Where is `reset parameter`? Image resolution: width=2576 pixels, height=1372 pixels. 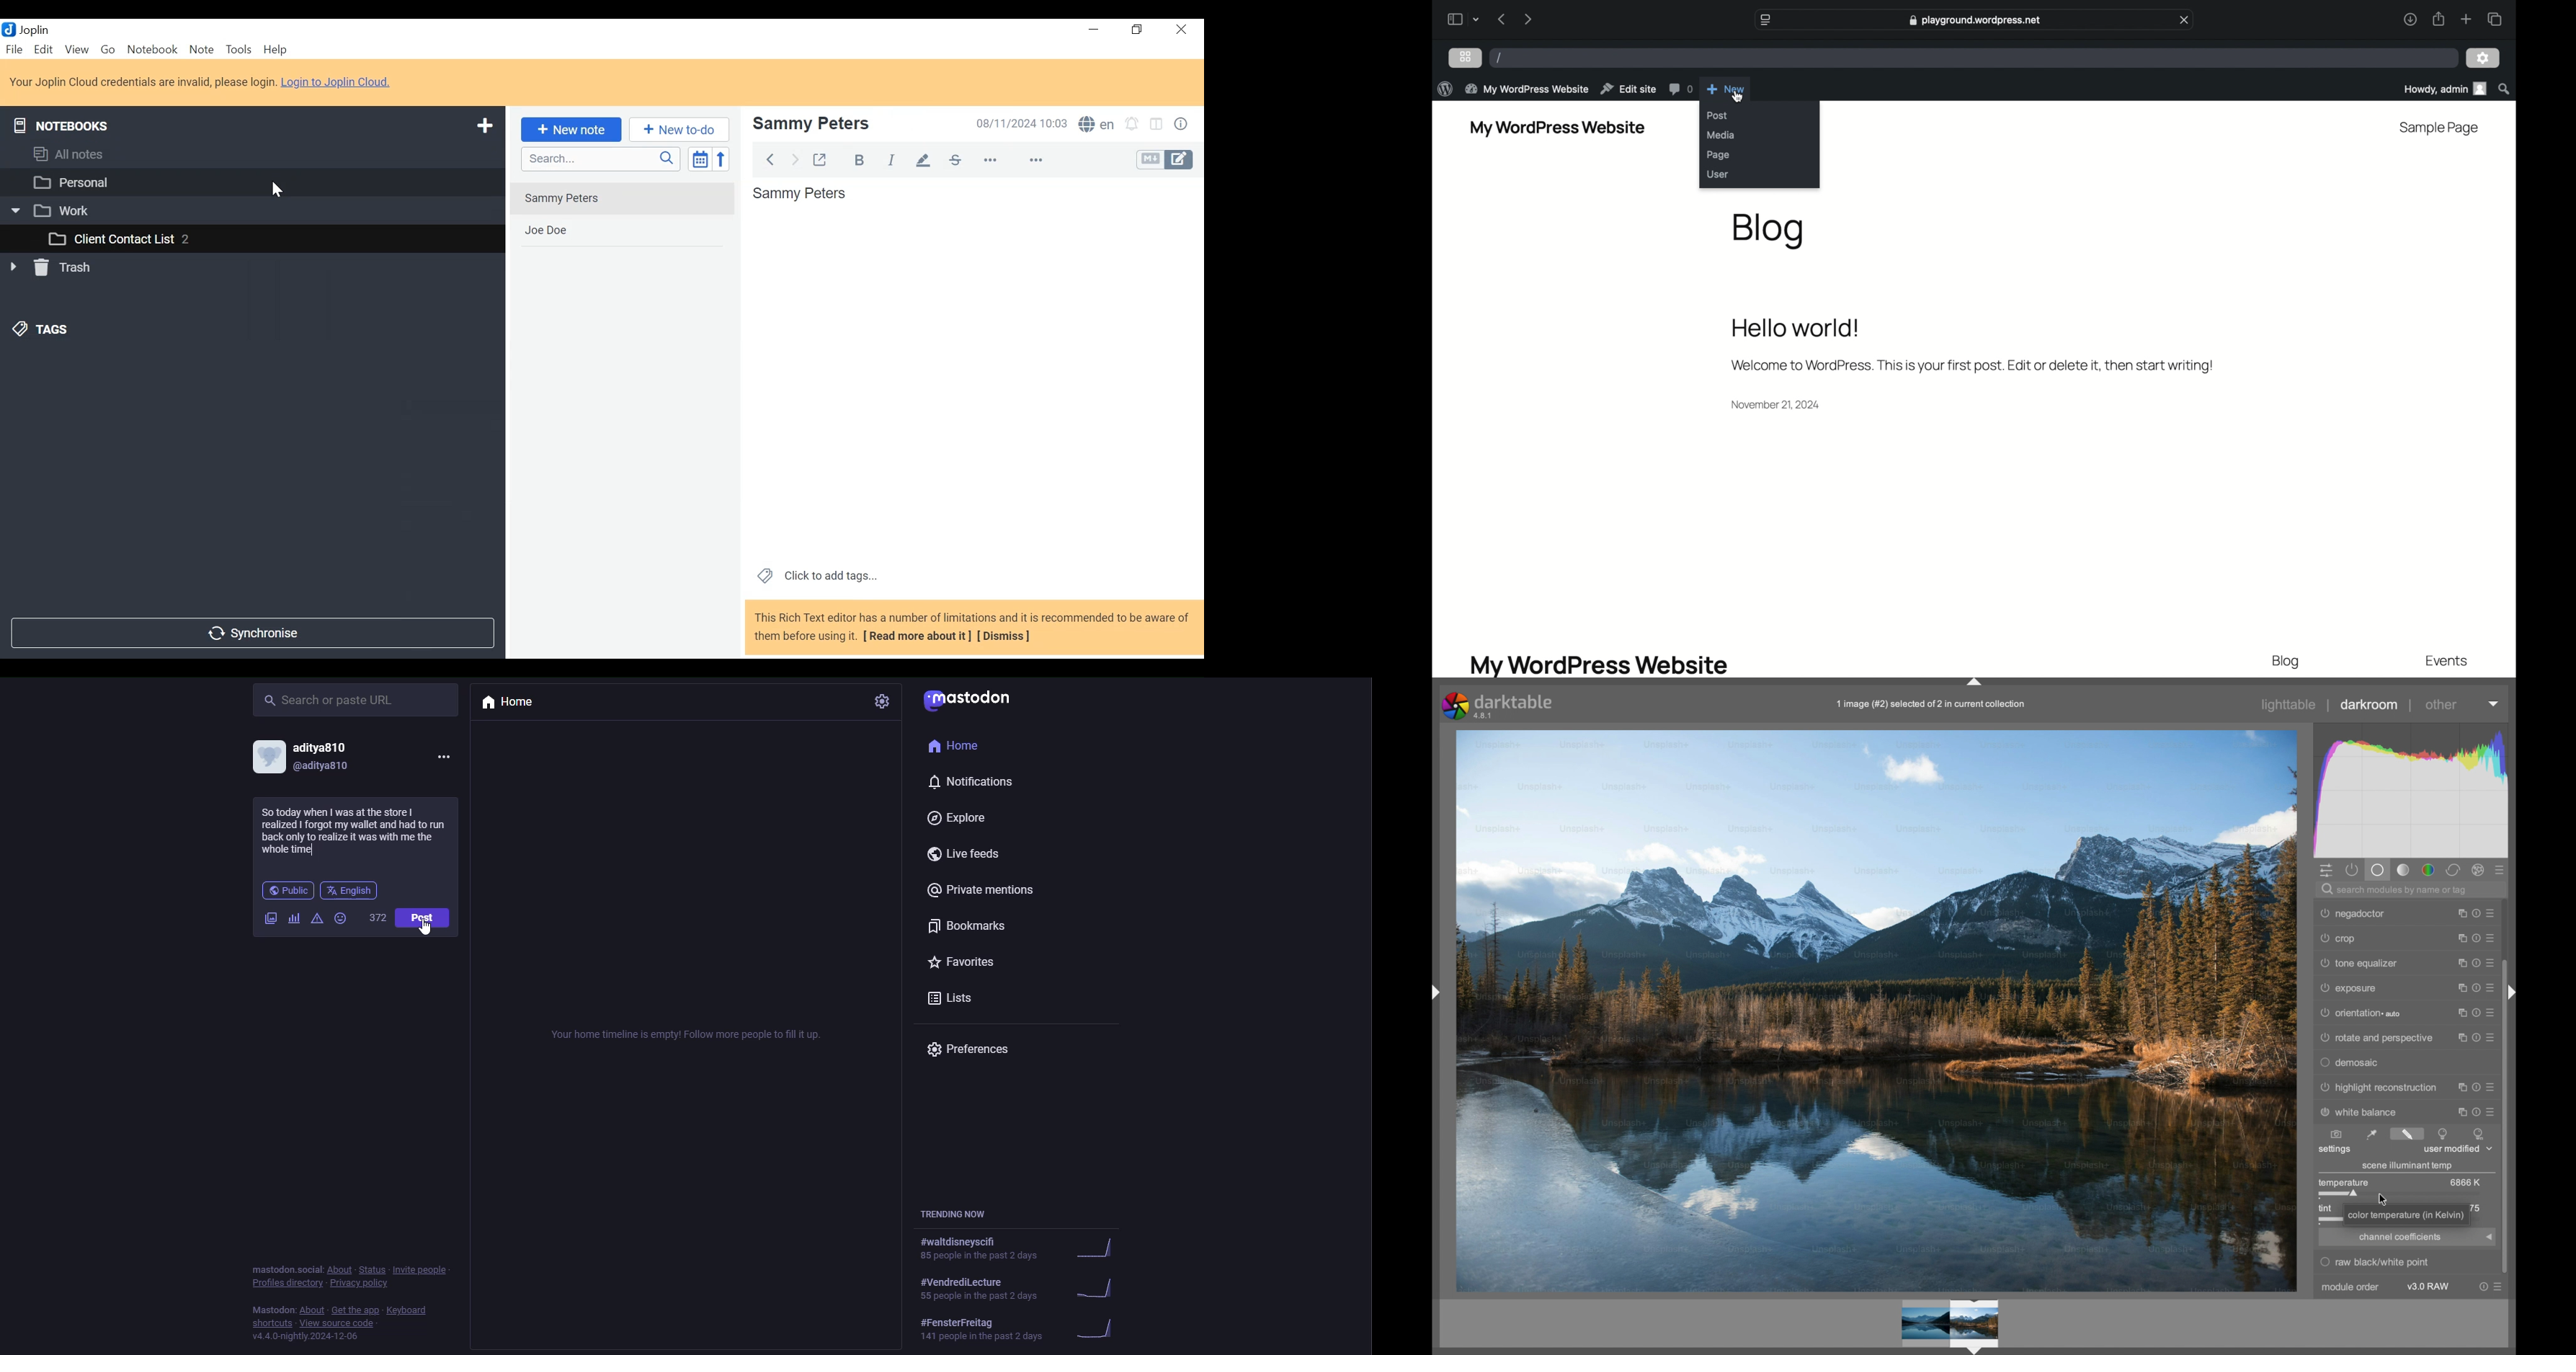 reset parameter is located at coordinates (2483, 1287).